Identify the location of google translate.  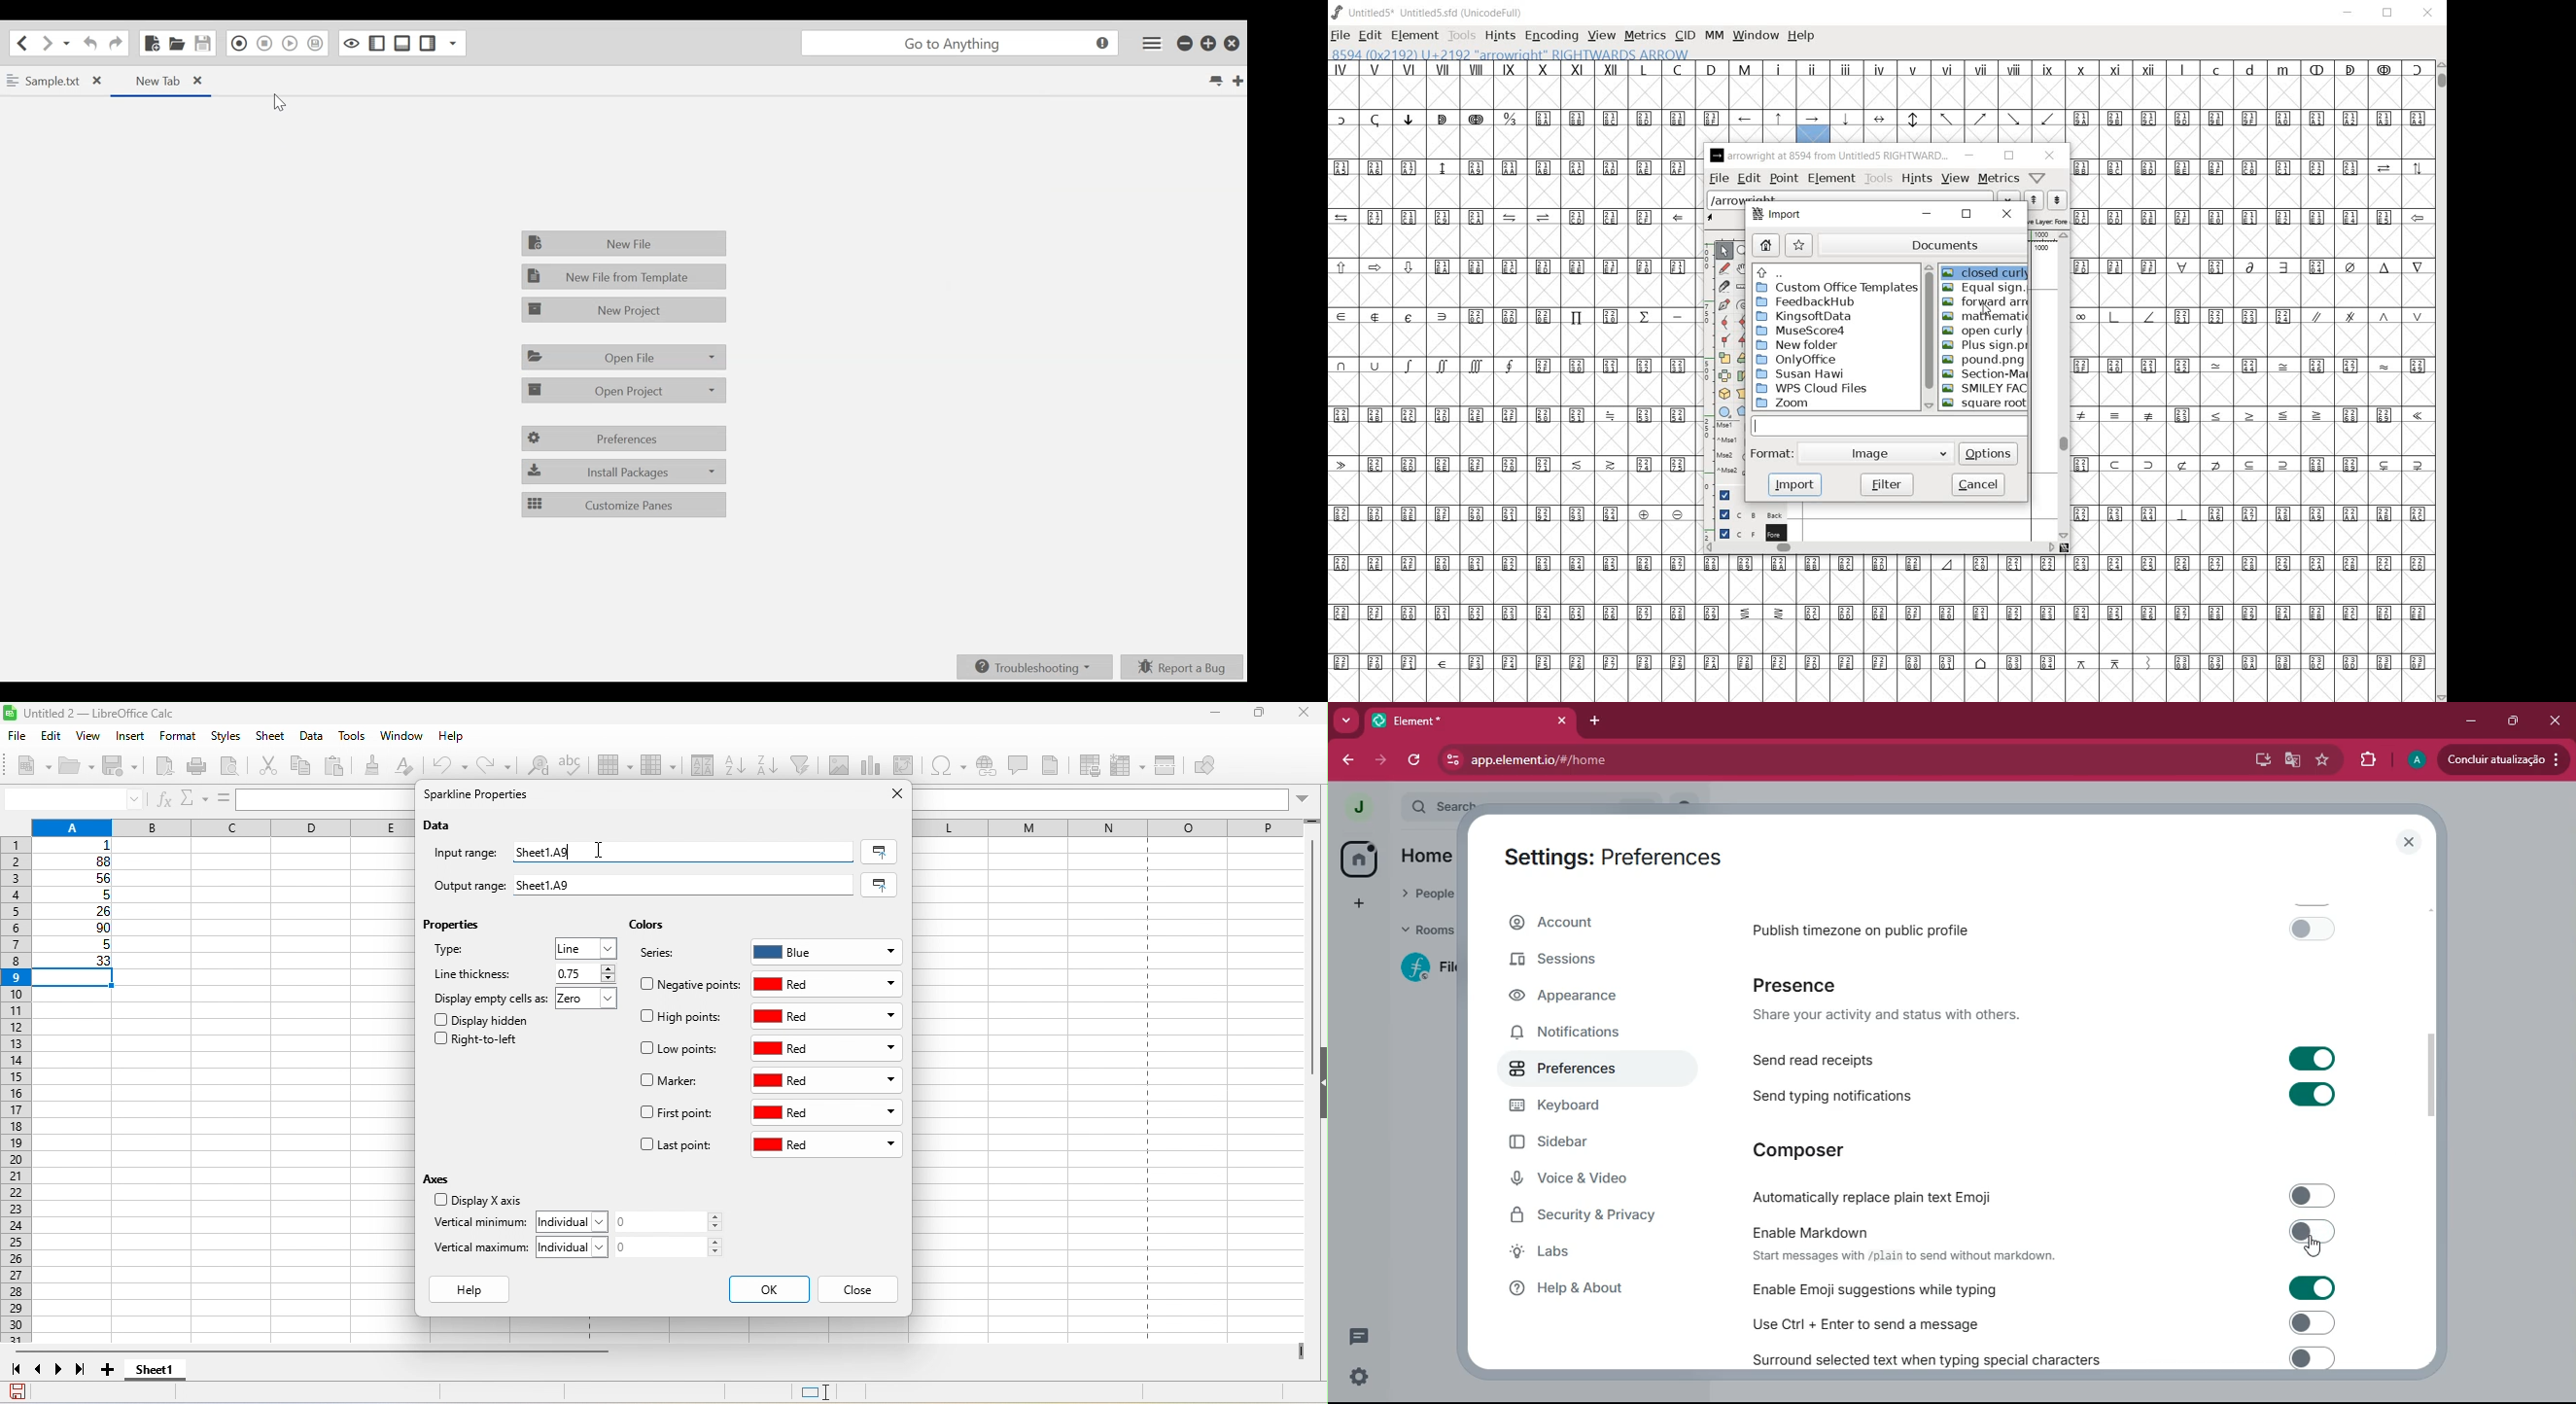
(2293, 761).